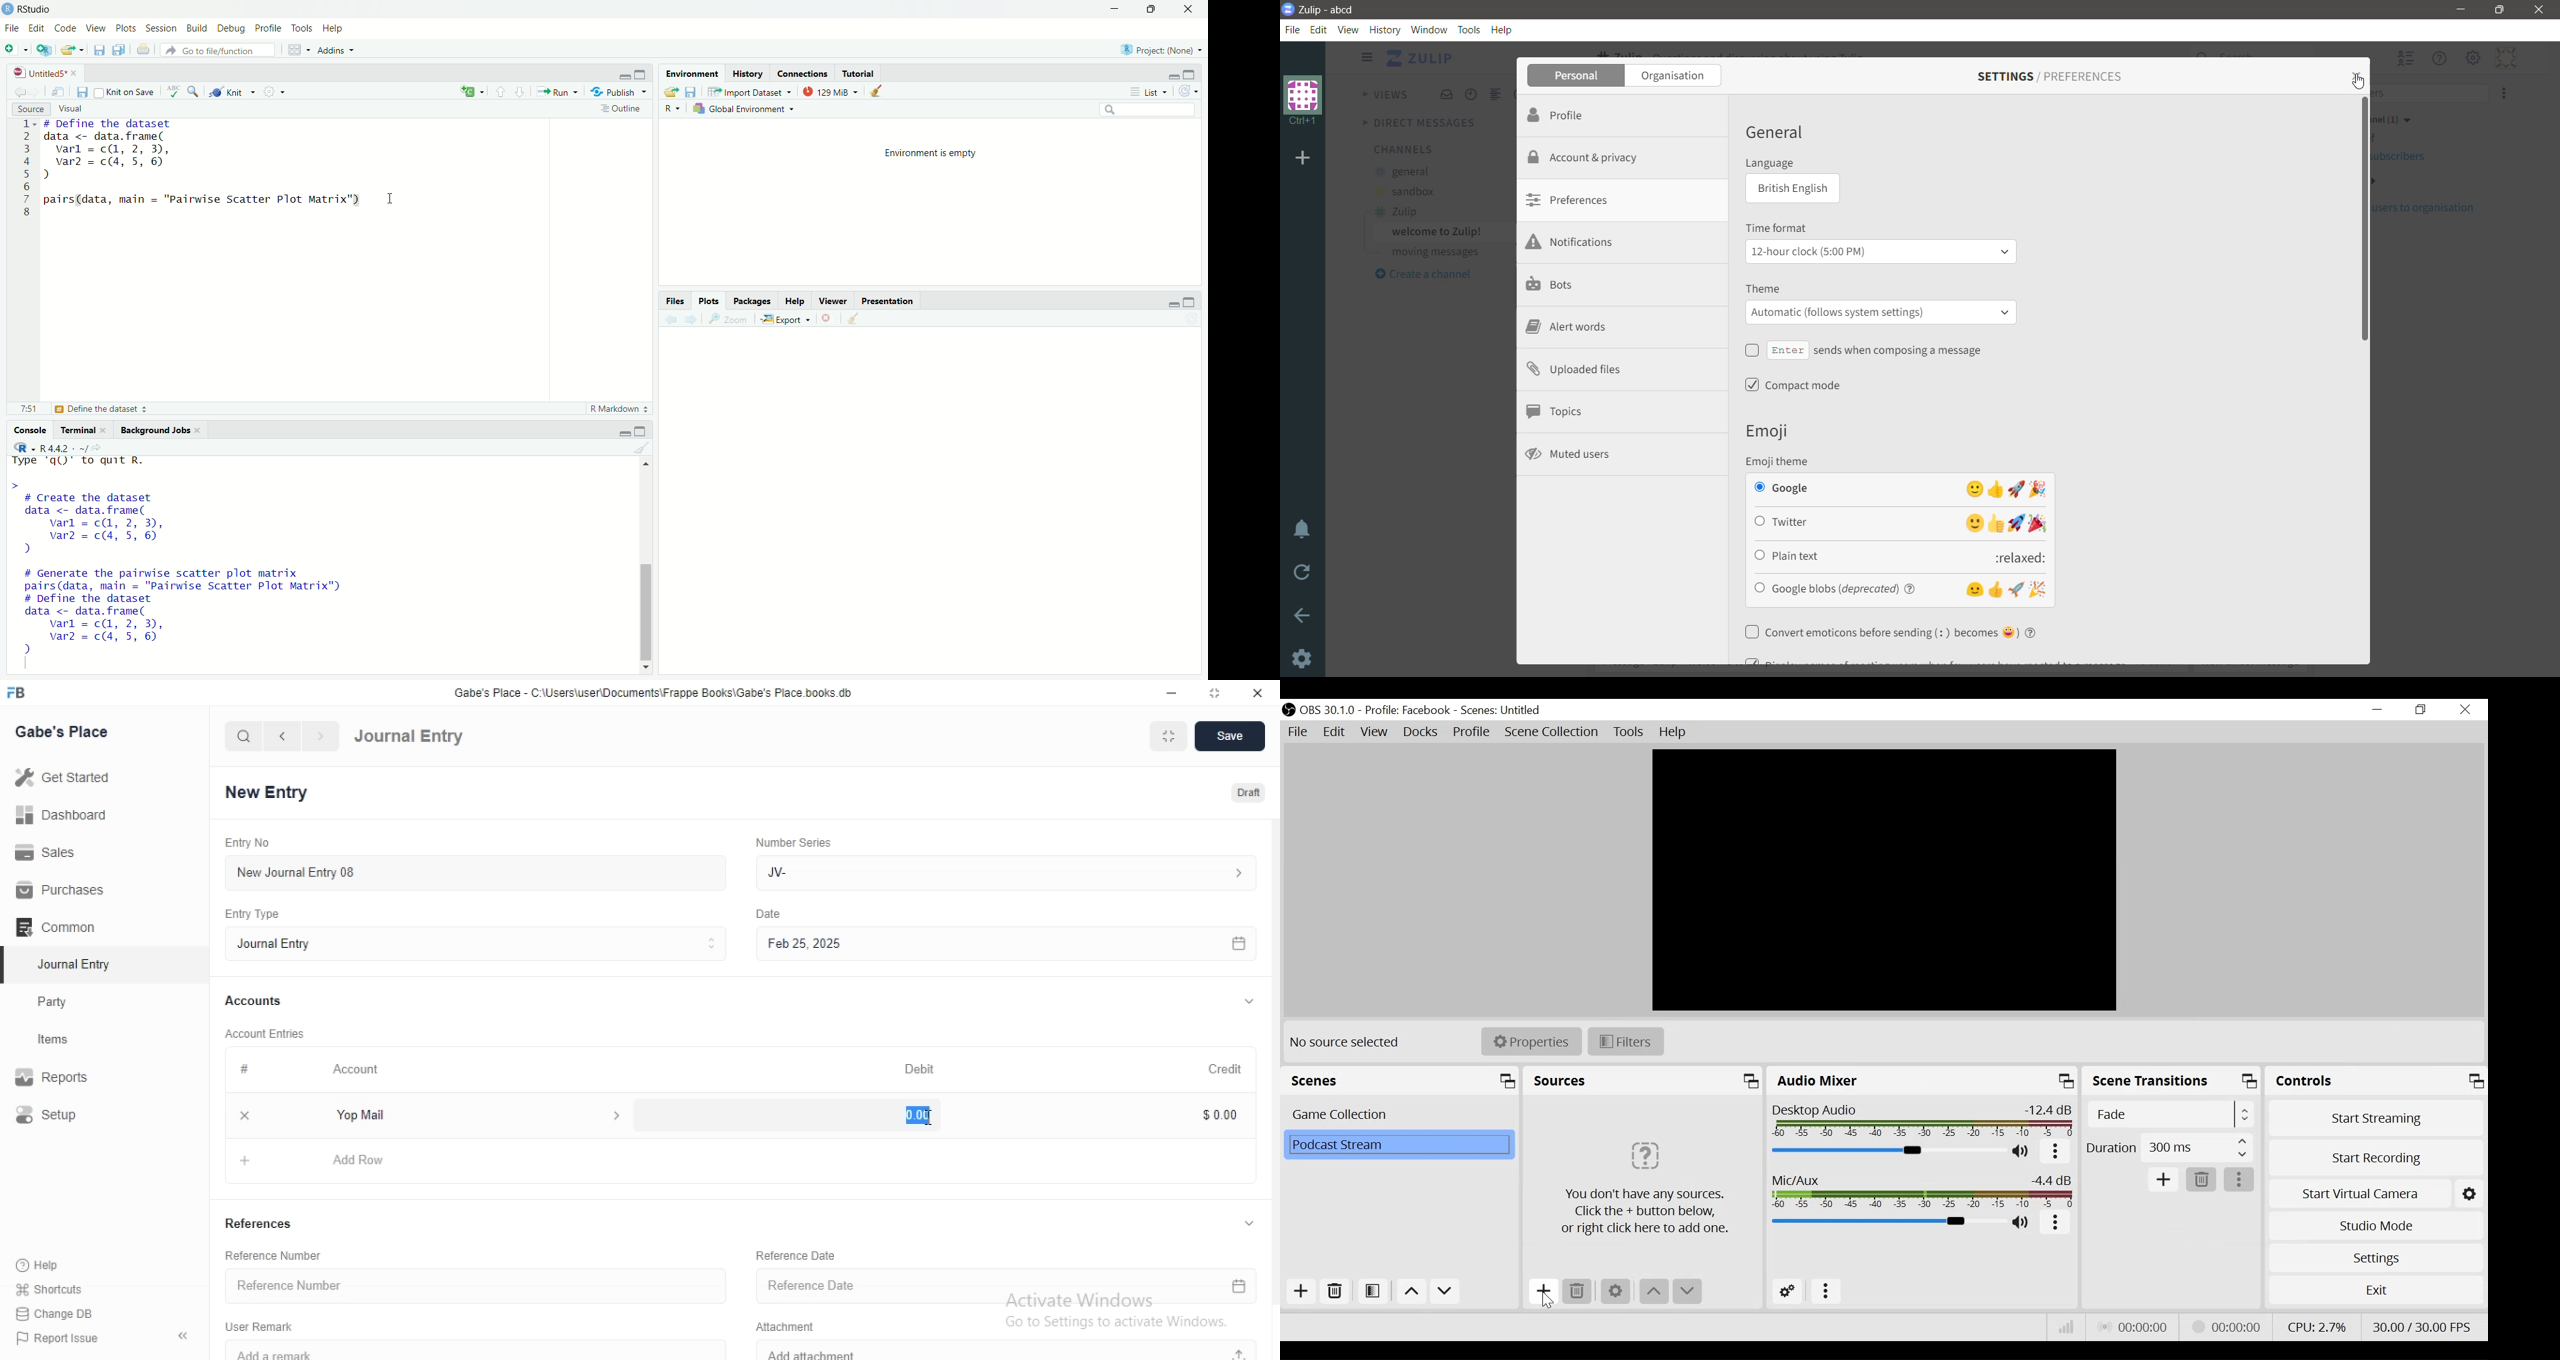 The width and height of the screenshot is (2576, 1372). I want to click on Build, so click(198, 28).